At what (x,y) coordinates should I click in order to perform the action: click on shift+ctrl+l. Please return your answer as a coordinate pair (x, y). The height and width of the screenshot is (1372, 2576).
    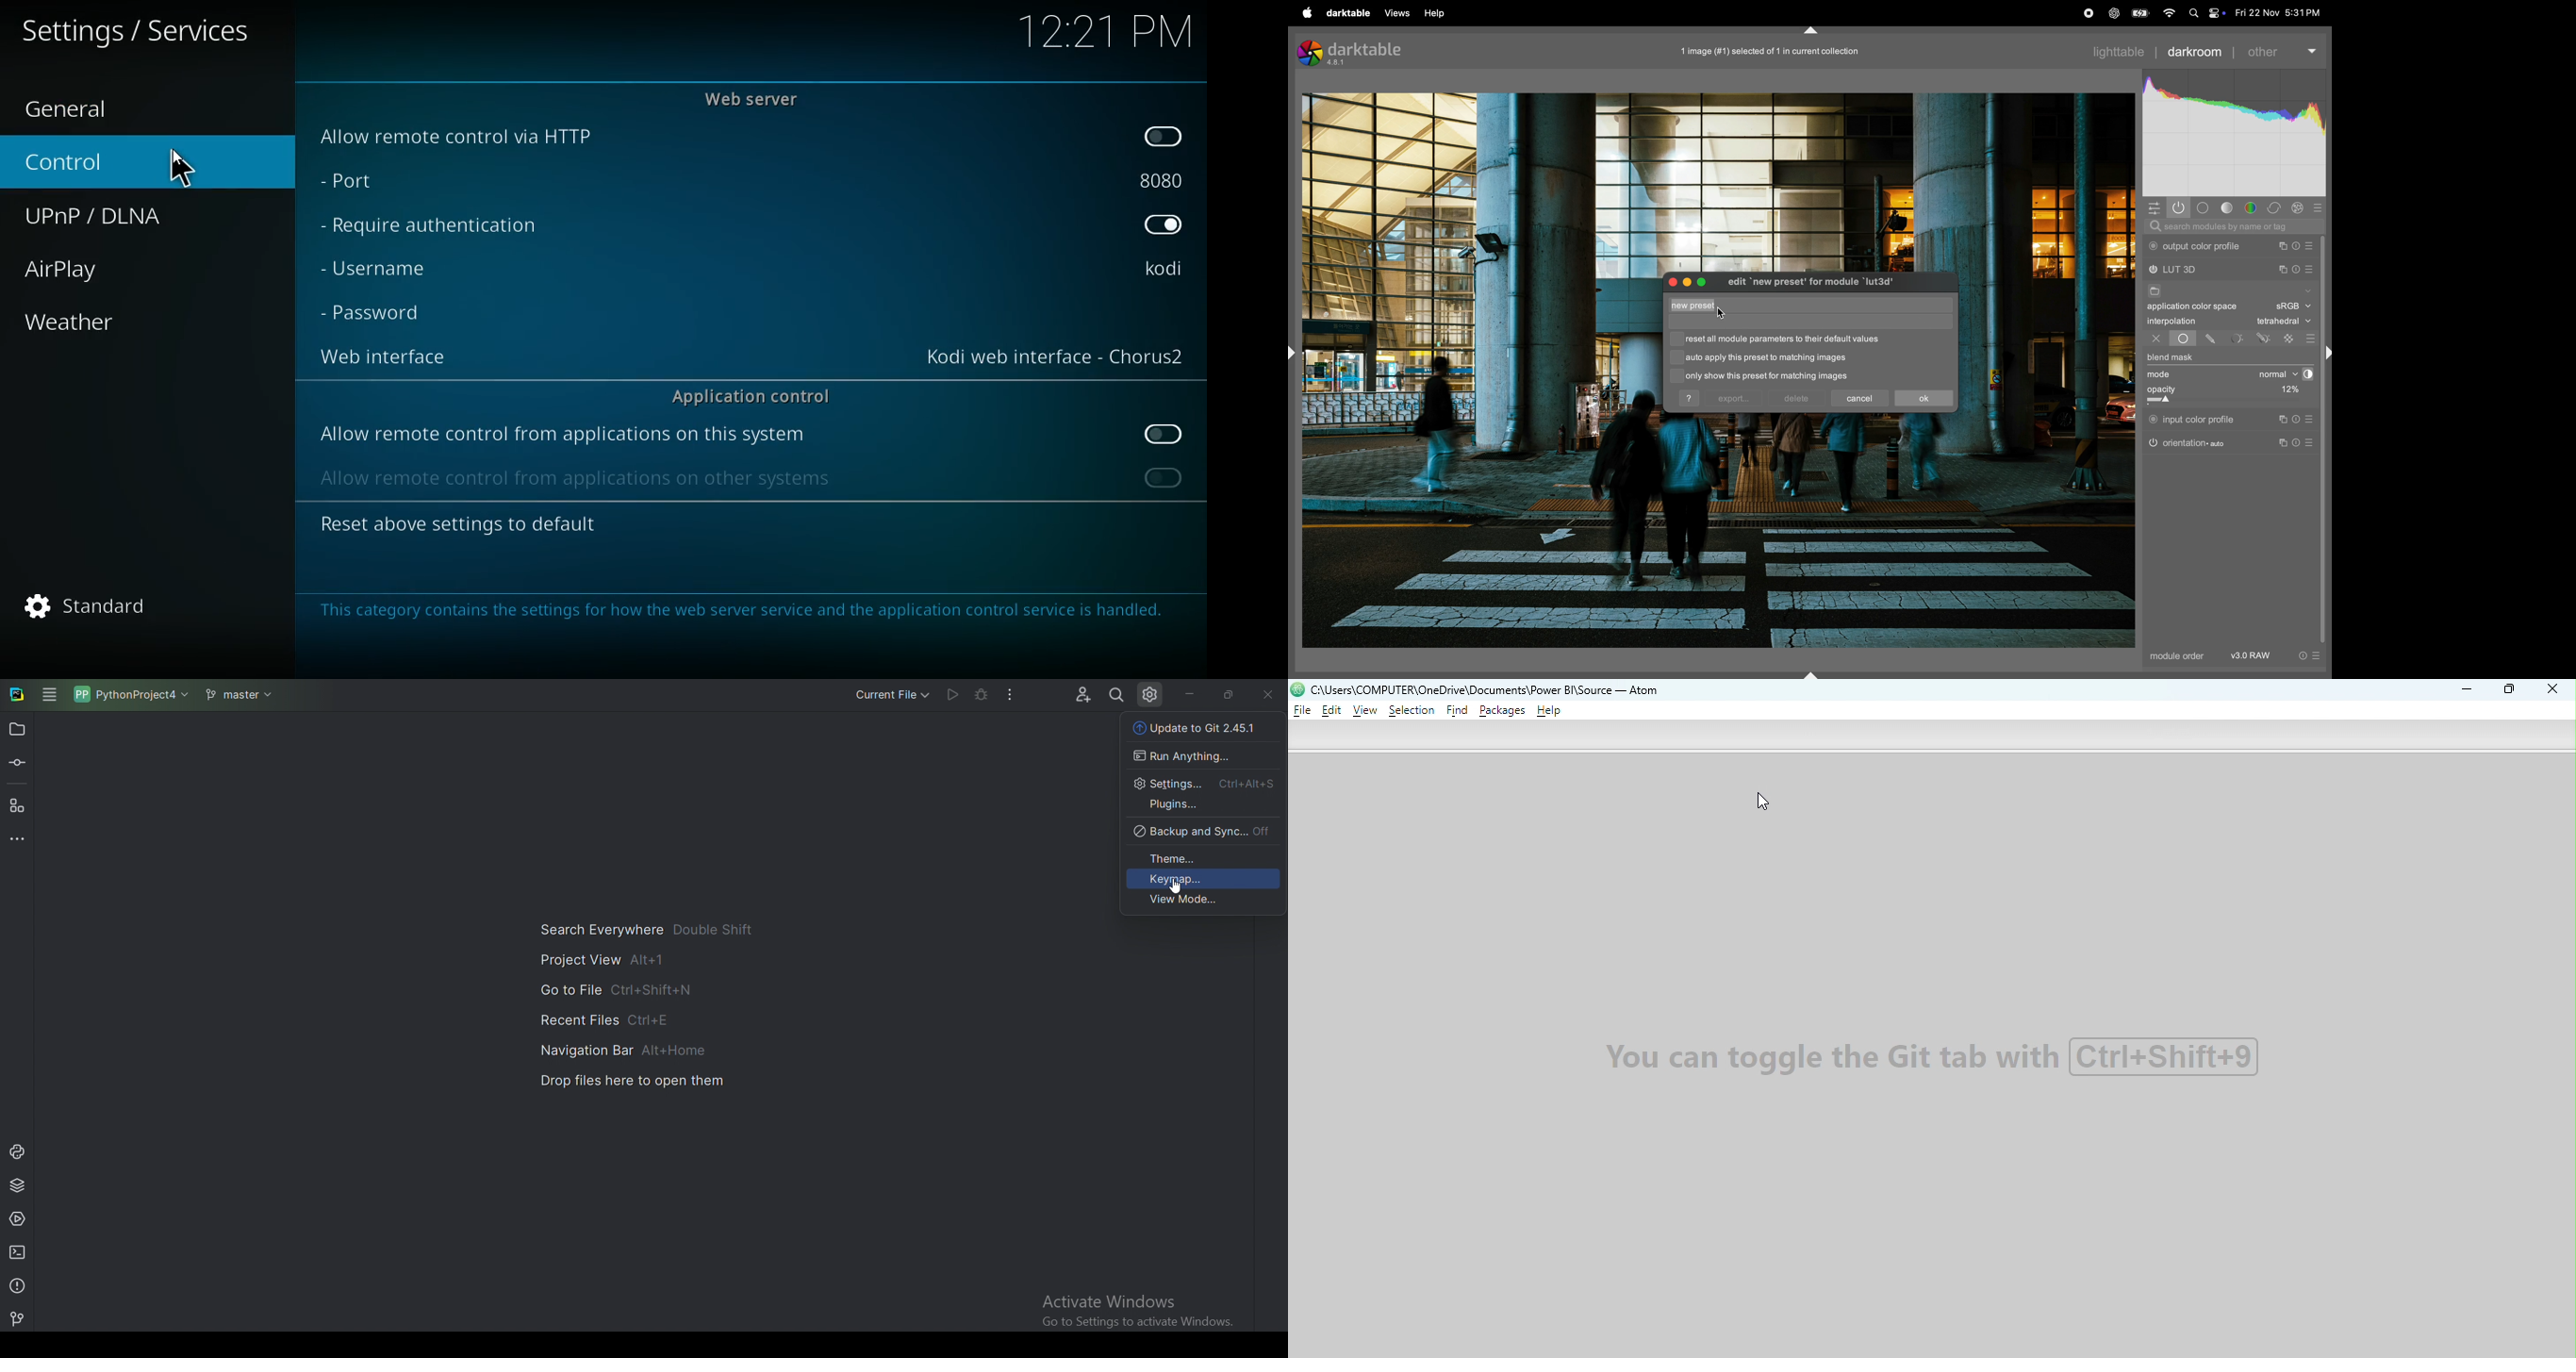
    Looking at the image, I should click on (1292, 352).